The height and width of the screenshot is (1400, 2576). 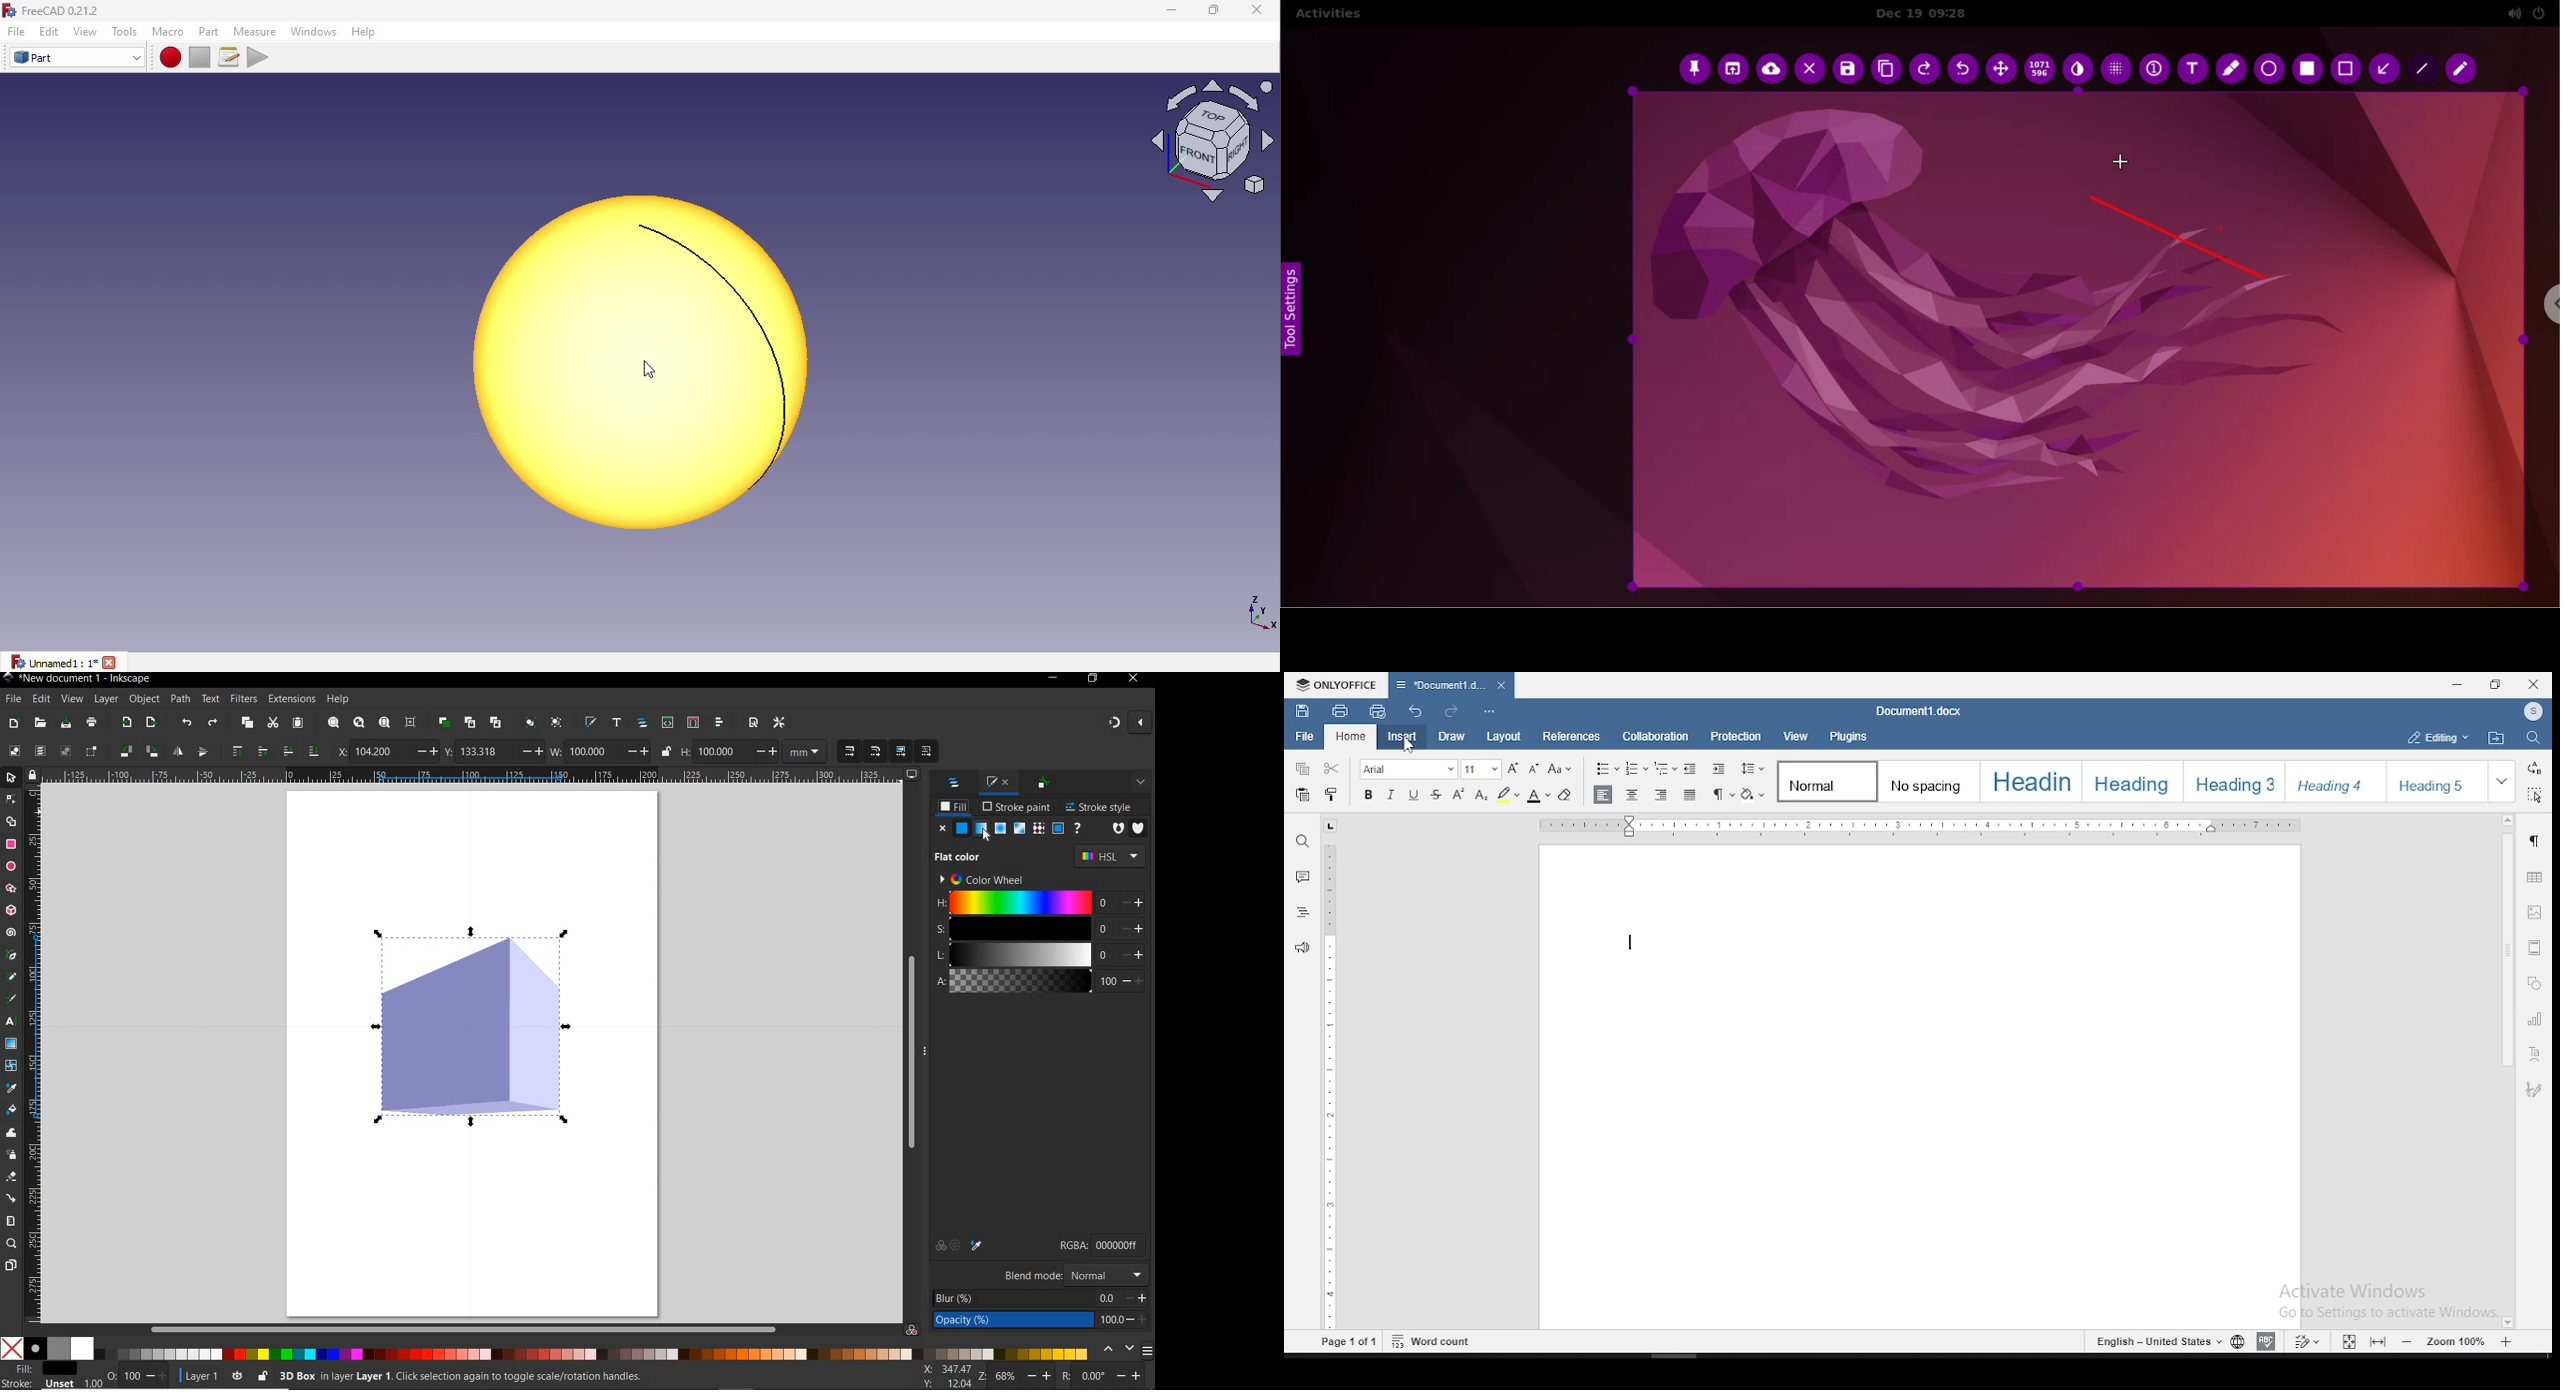 I want to click on ZOOM TOOL, so click(x=12, y=1244).